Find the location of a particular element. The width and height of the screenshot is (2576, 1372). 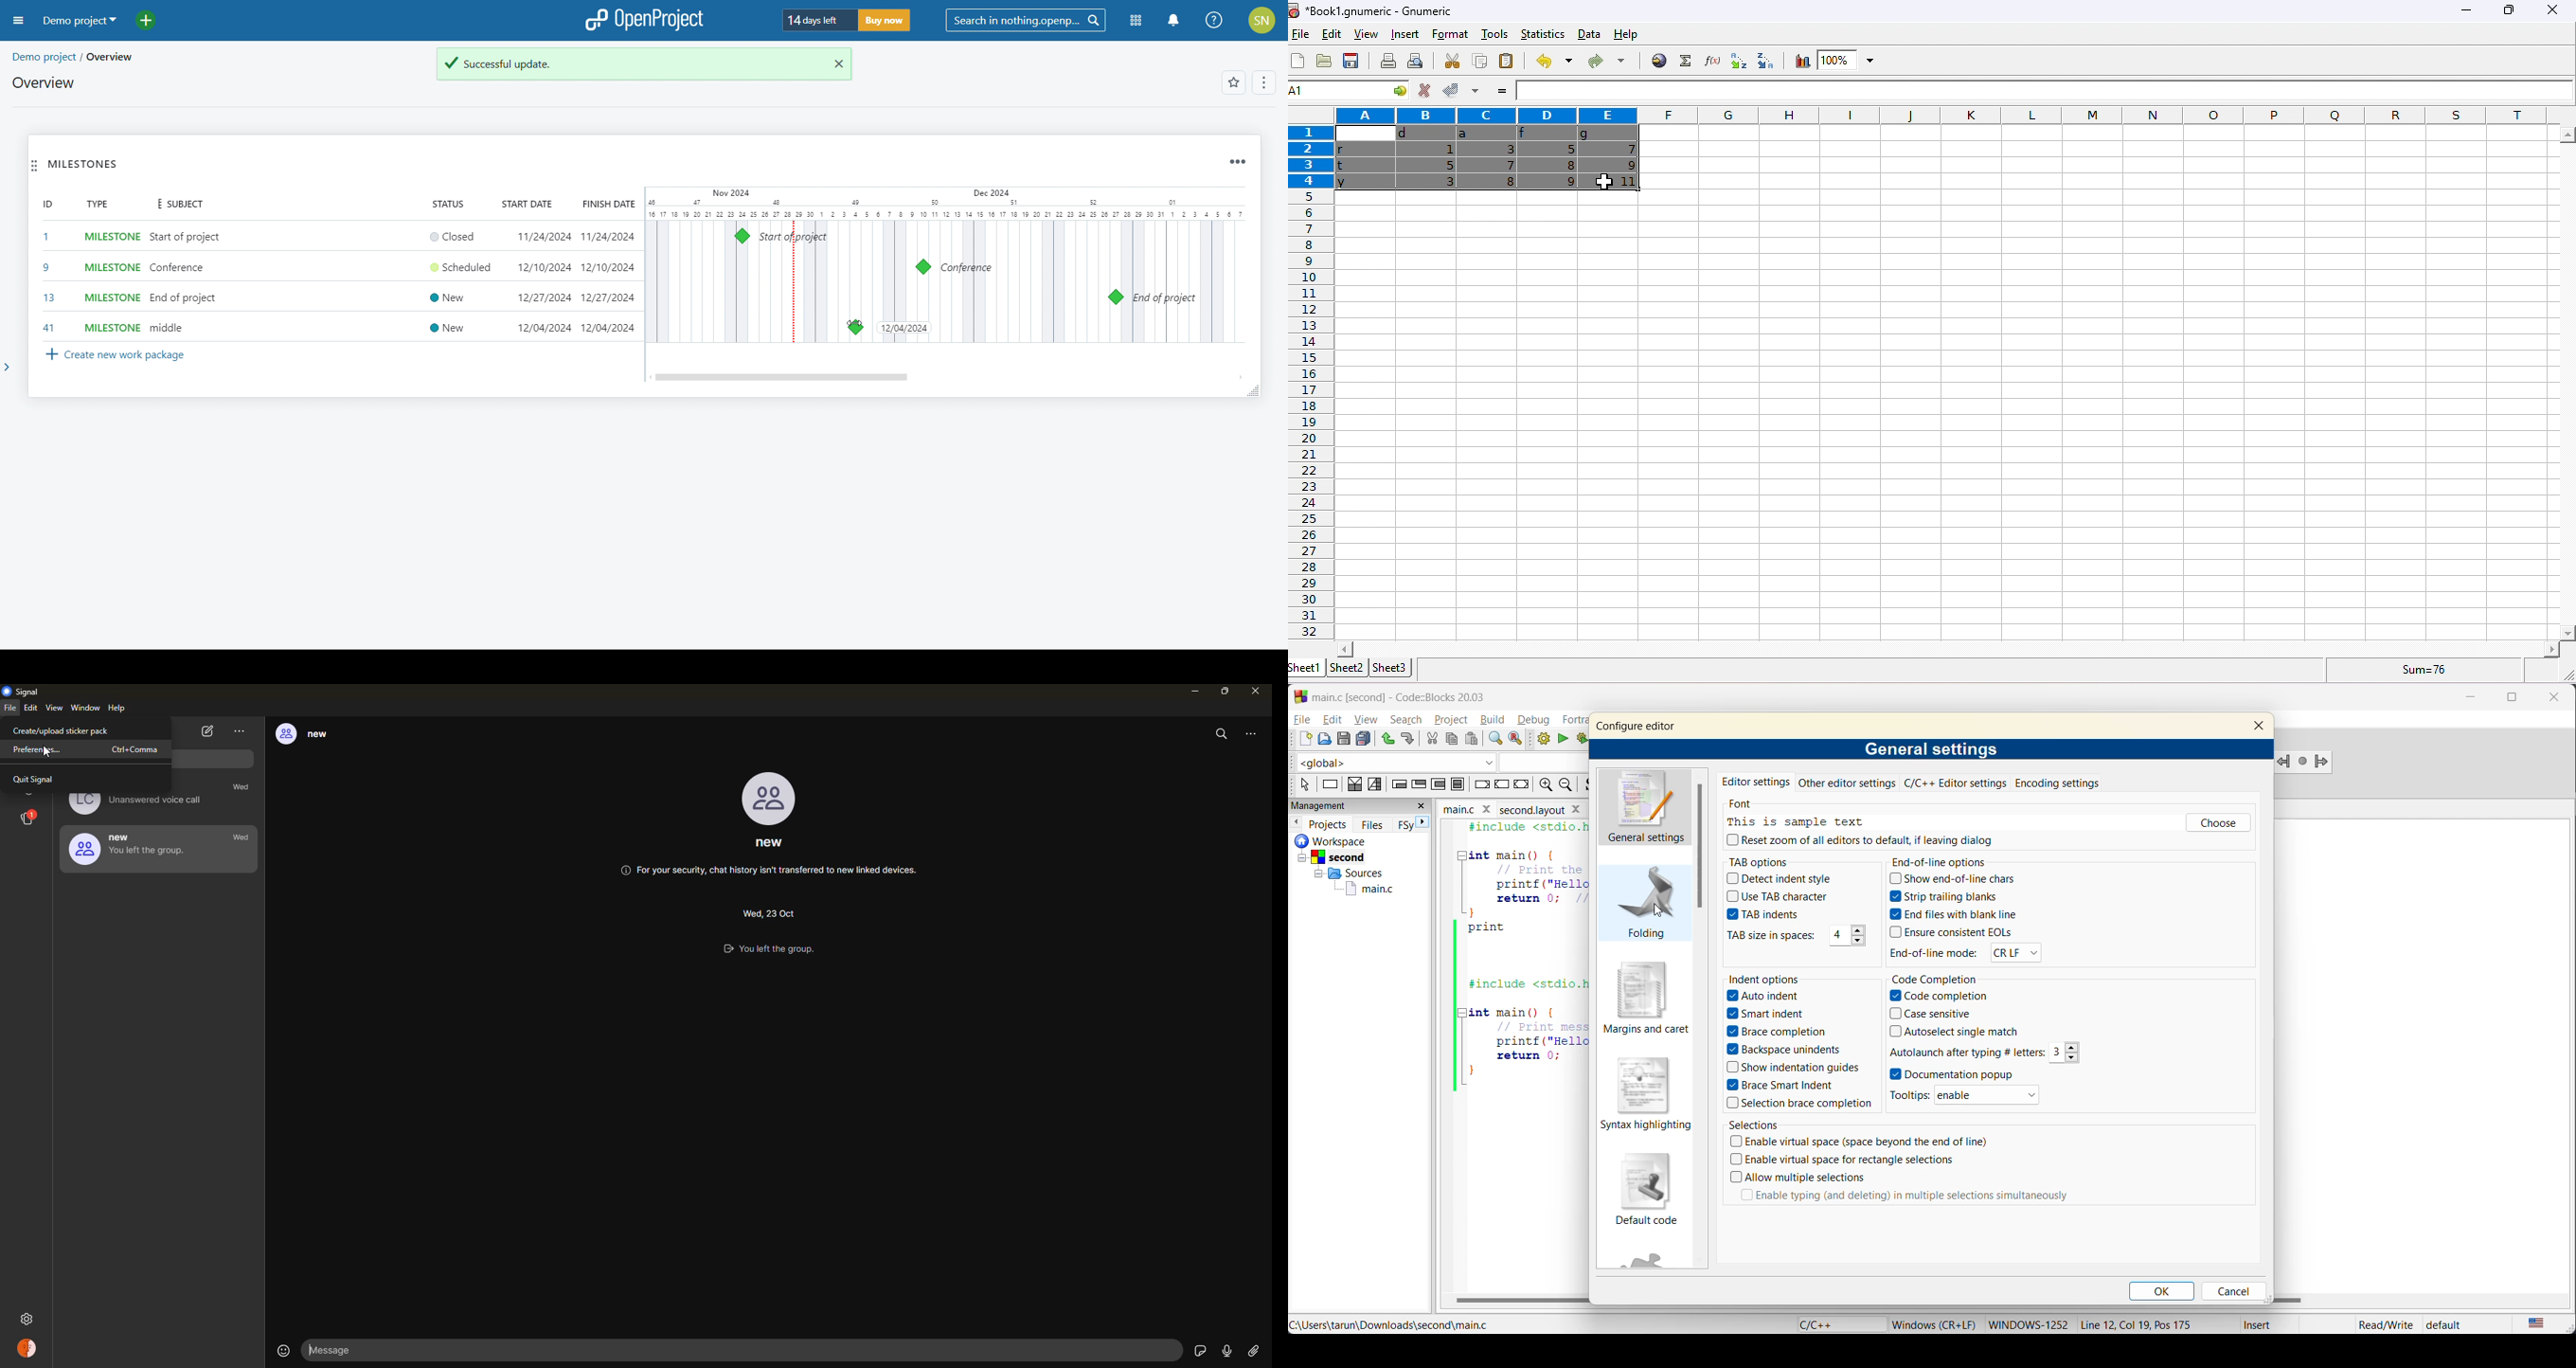

cursor is located at coordinates (855, 324).